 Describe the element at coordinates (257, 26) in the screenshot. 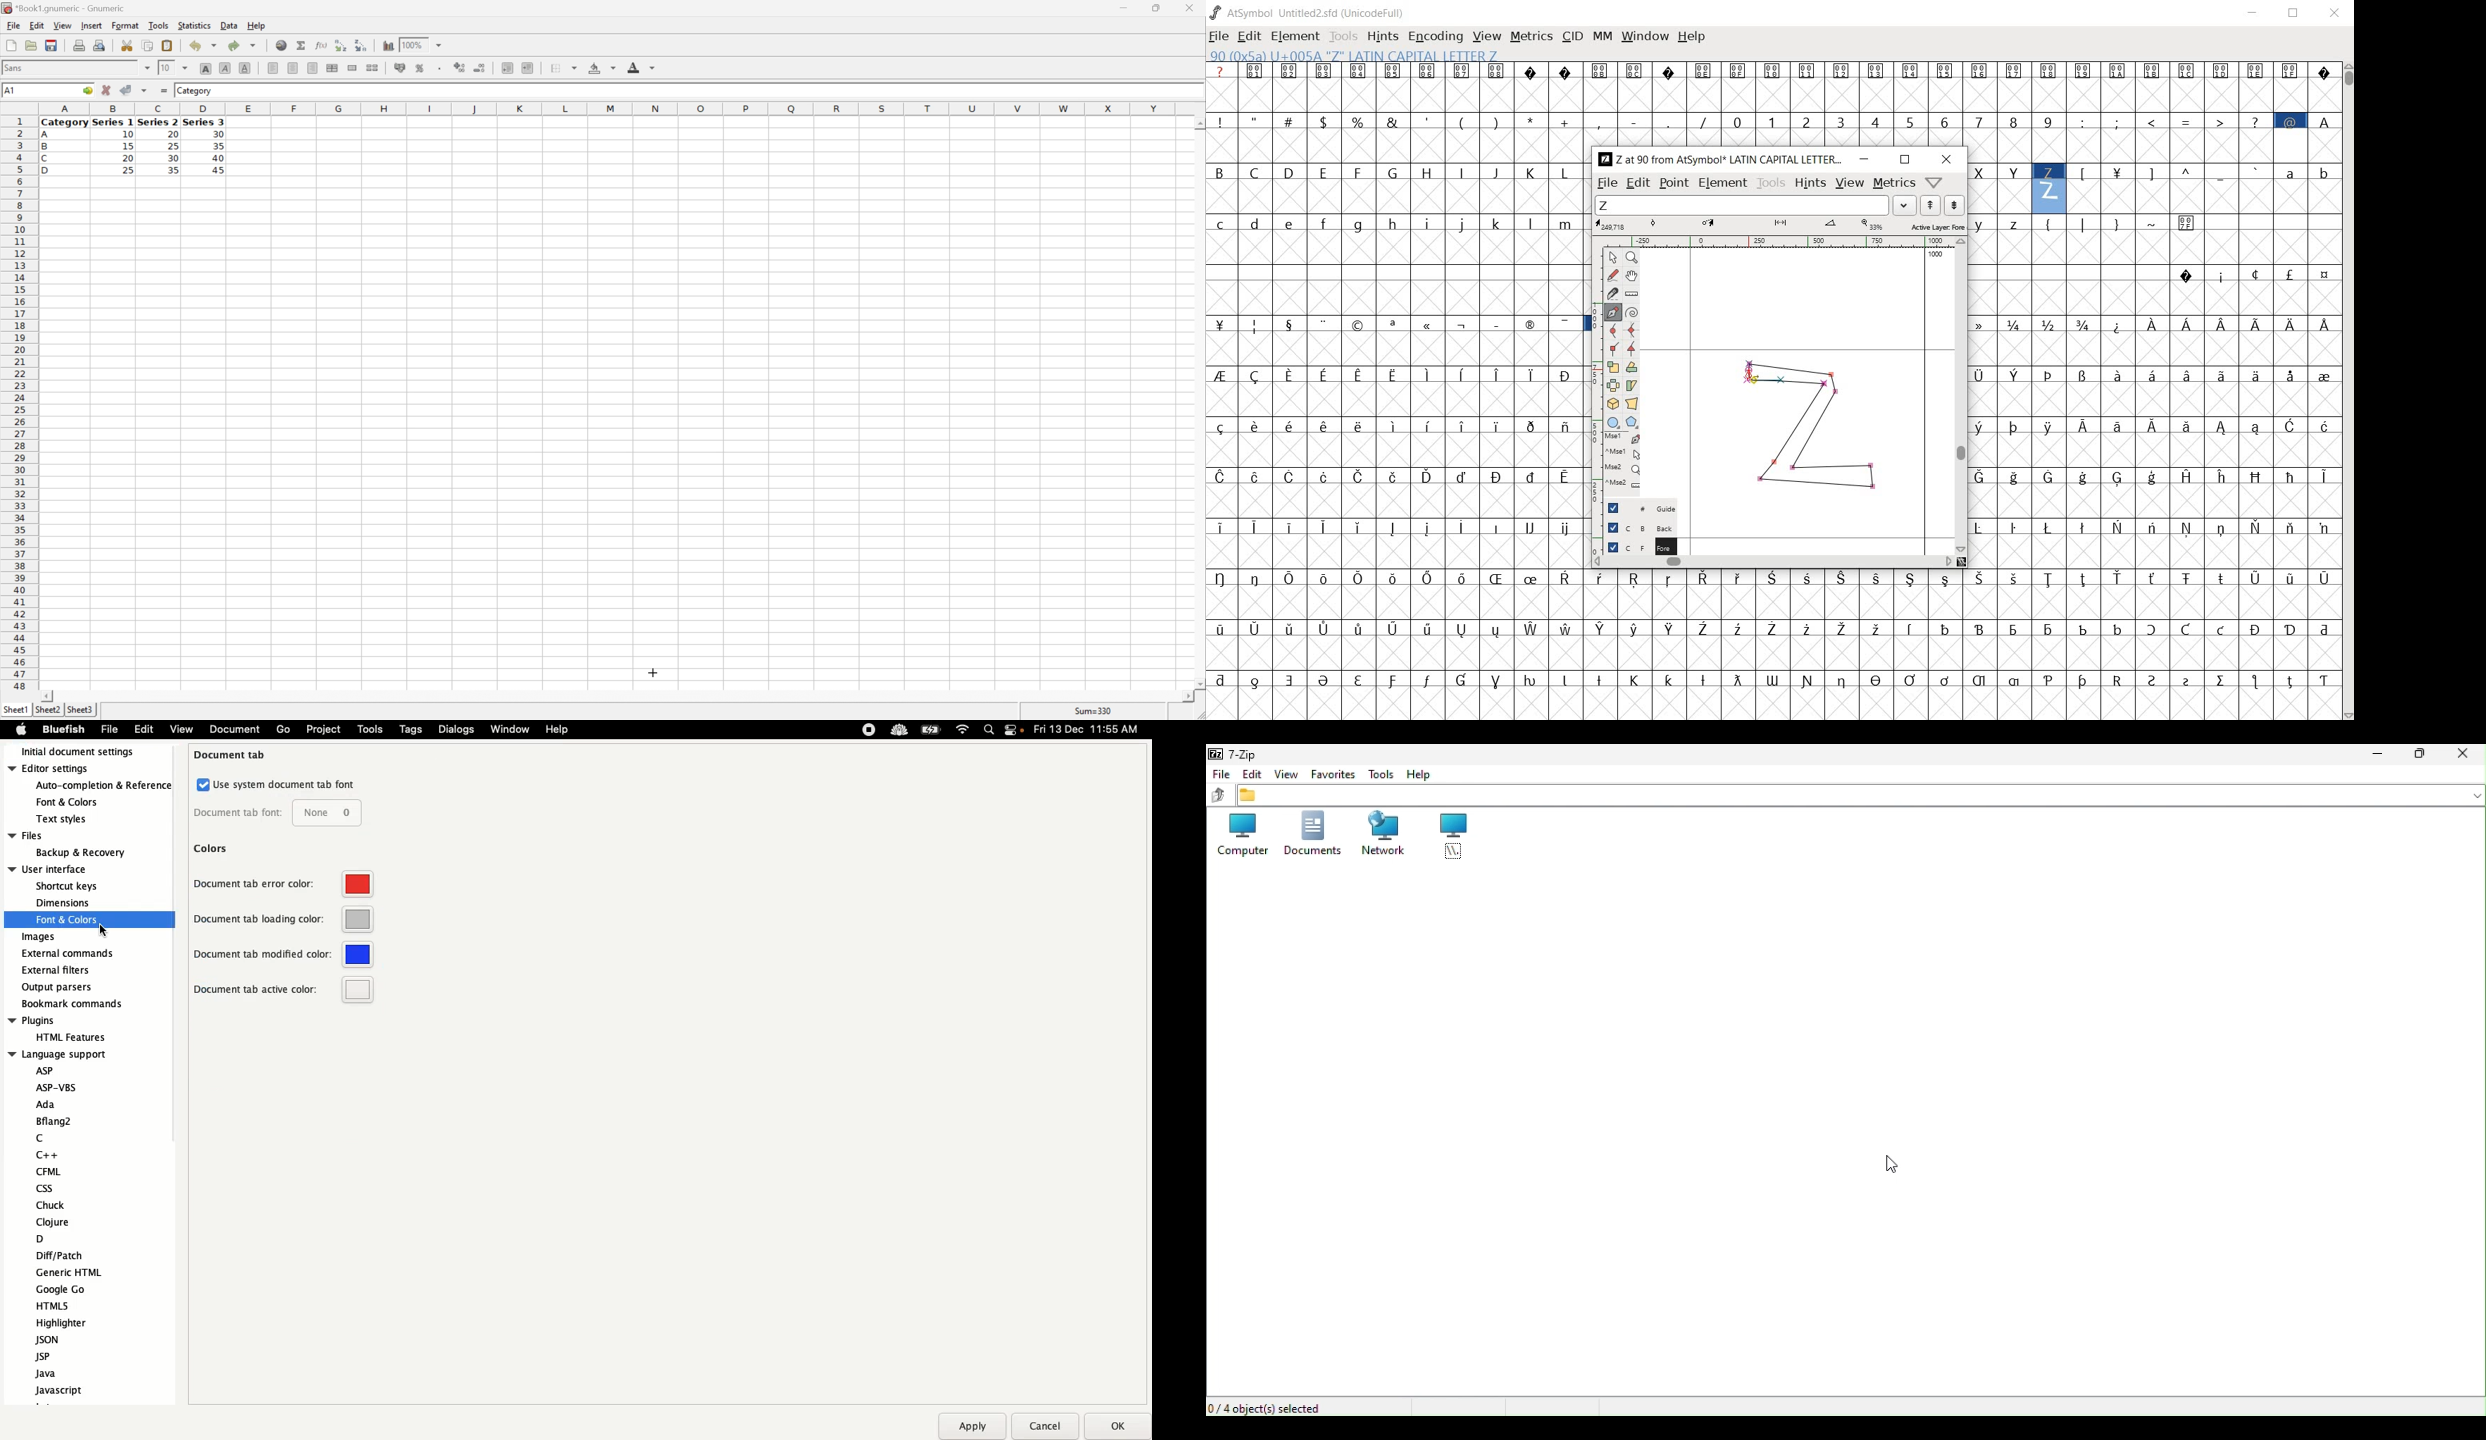

I see `Help` at that location.